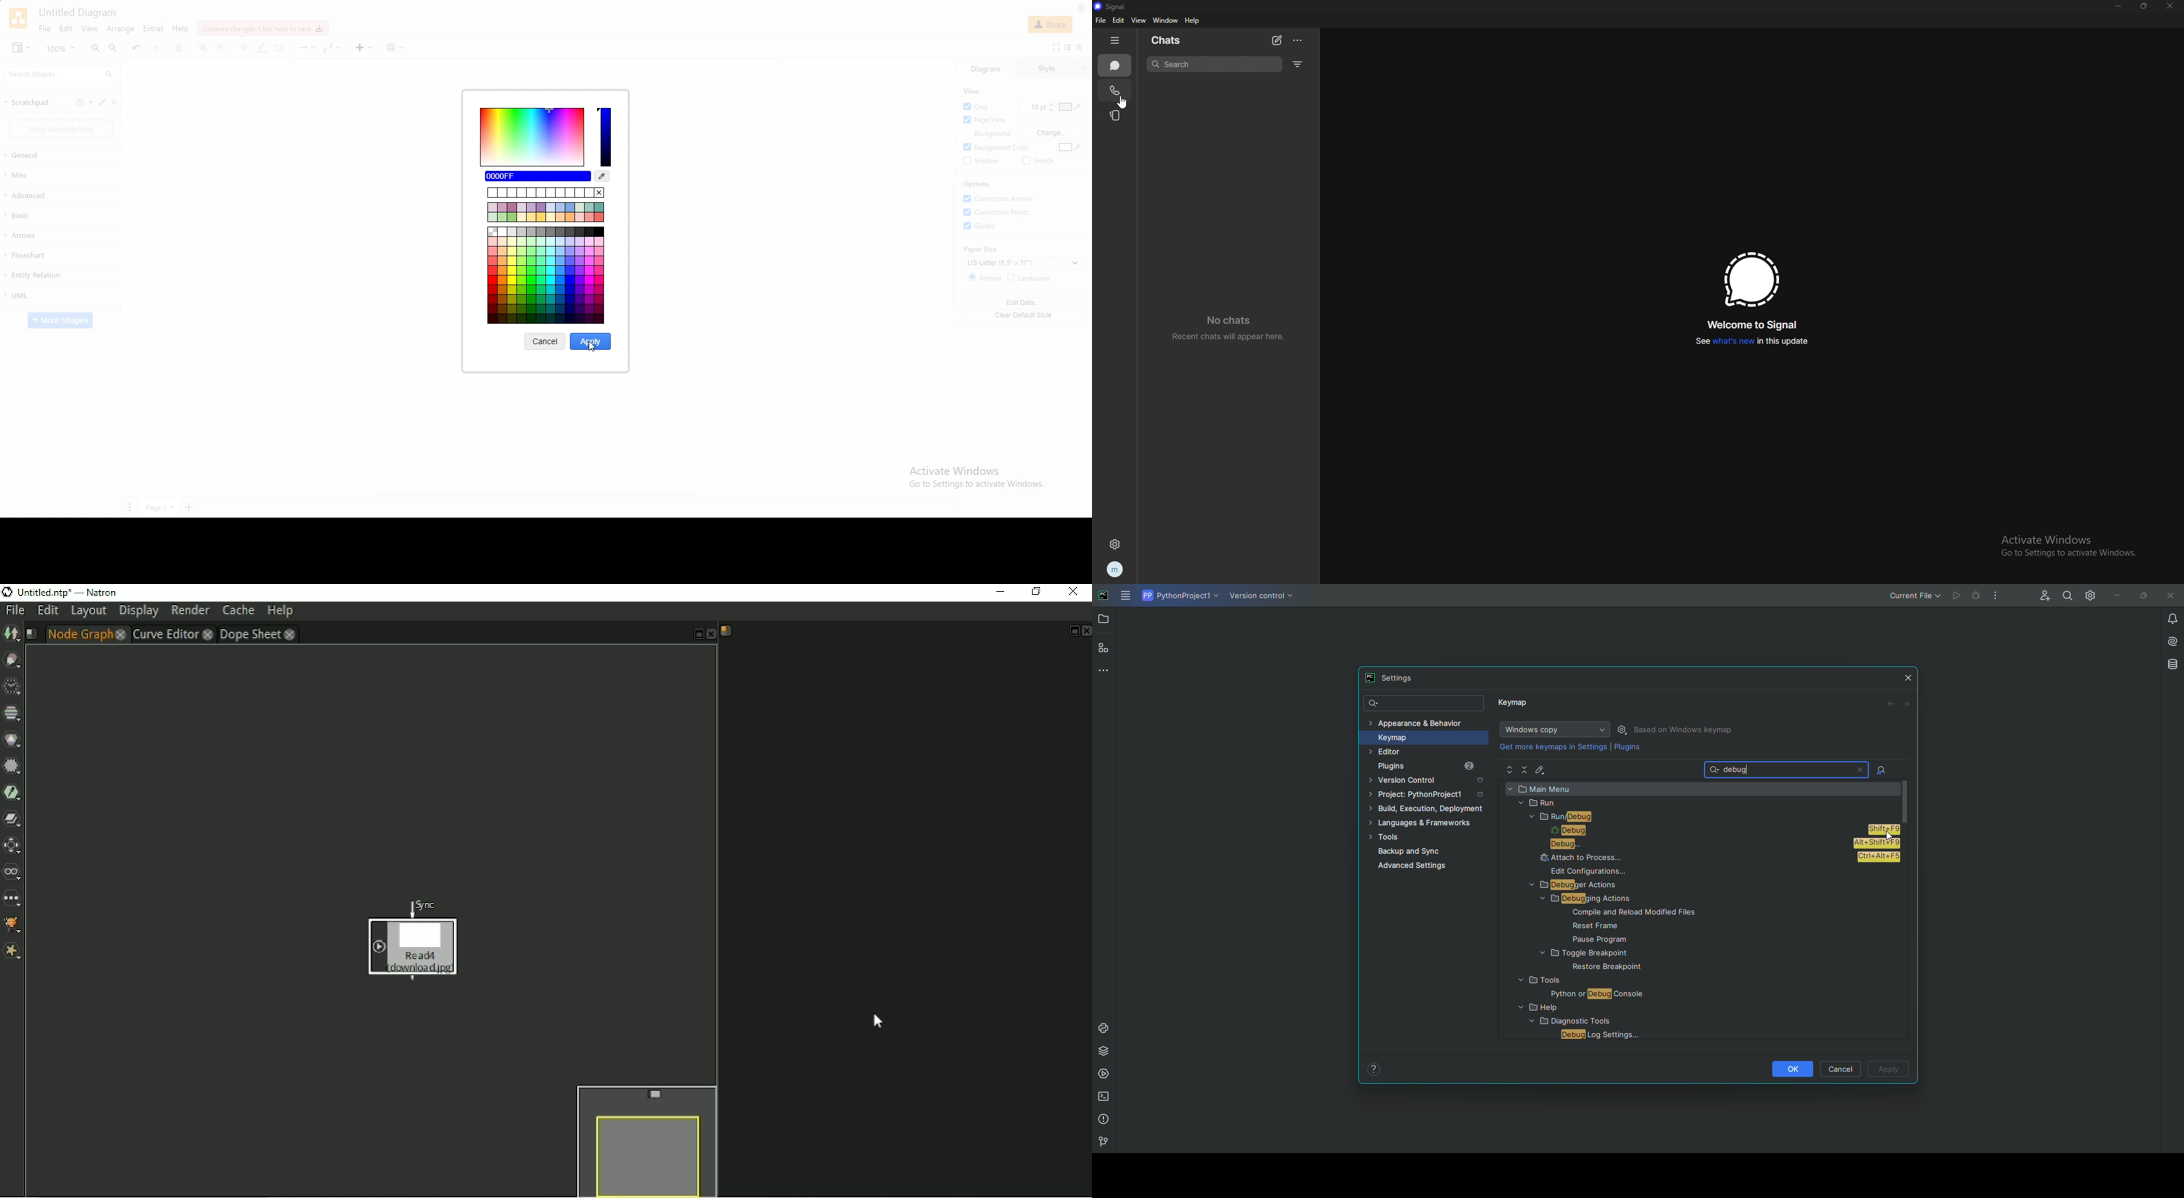 The height and width of the screenshot is (1204, 2184). What do you see at coordinates (1116, 115) in the screenshot?
I see `stories` at bounding box center [1116, 115].